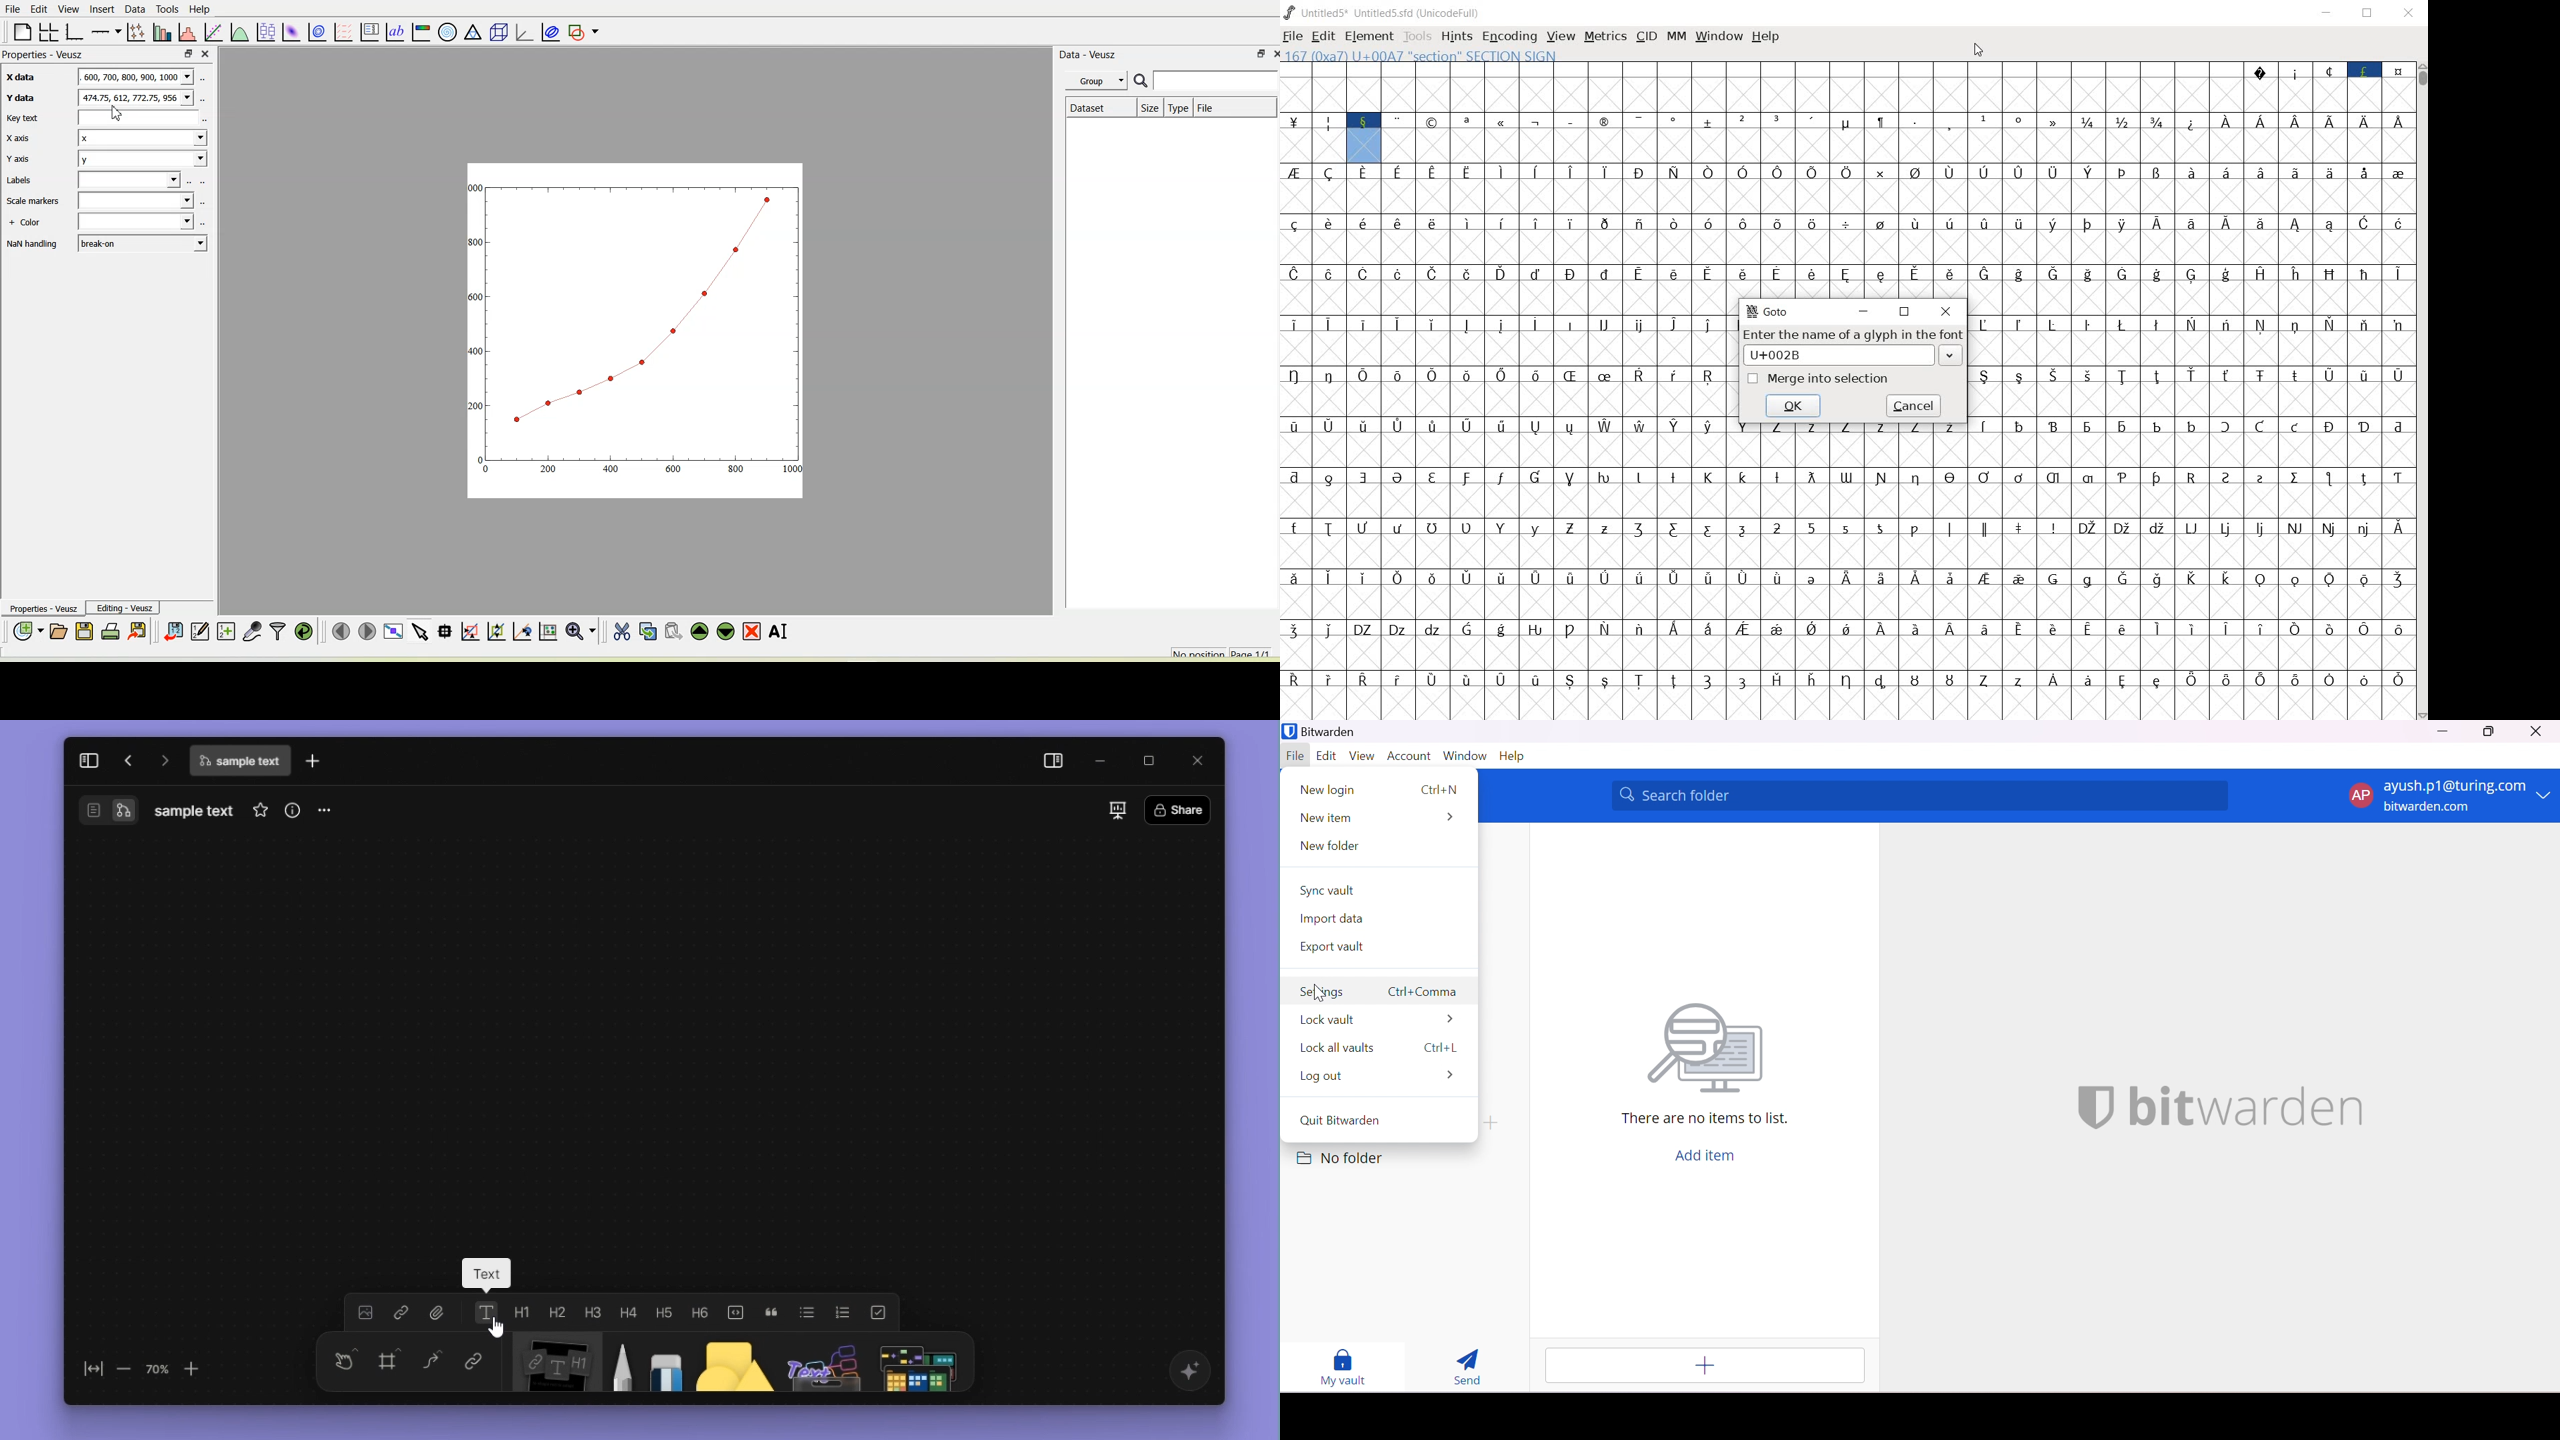 This screenshot has height=1456, width=2576. I want to click on frame f, so click(390, 1361).